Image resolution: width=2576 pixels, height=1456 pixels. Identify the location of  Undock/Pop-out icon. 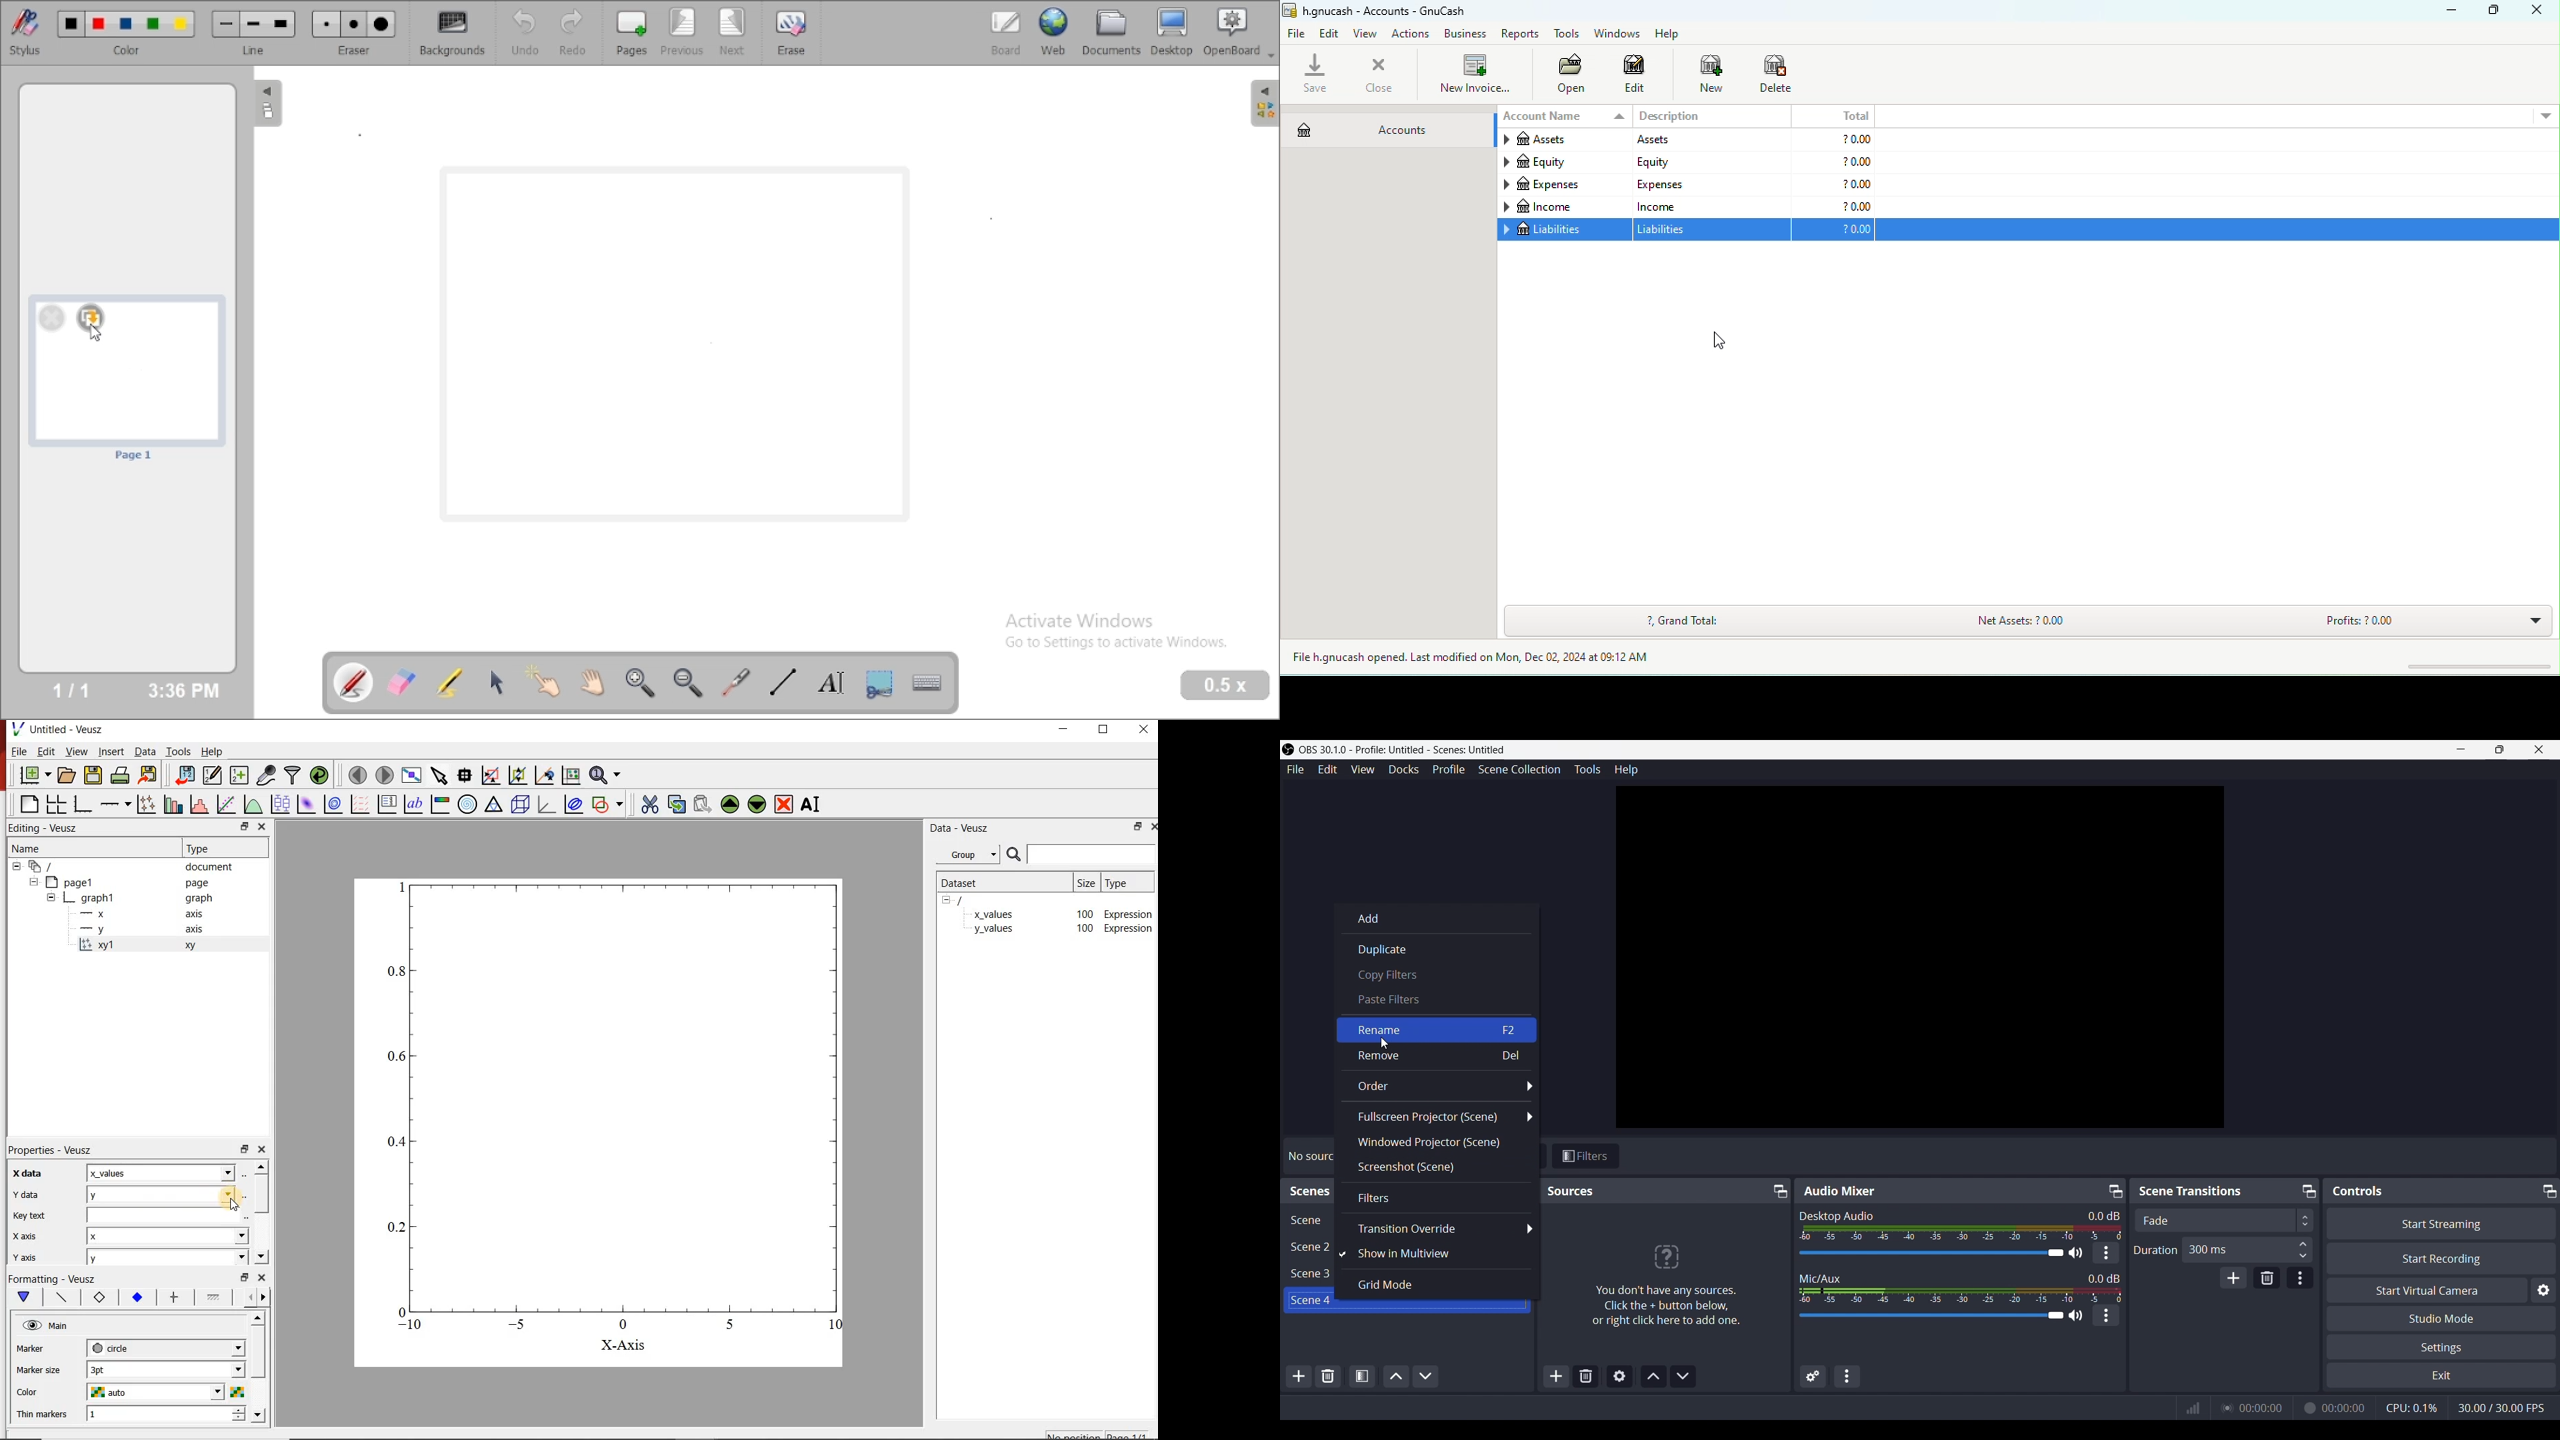
(1778, 1191).